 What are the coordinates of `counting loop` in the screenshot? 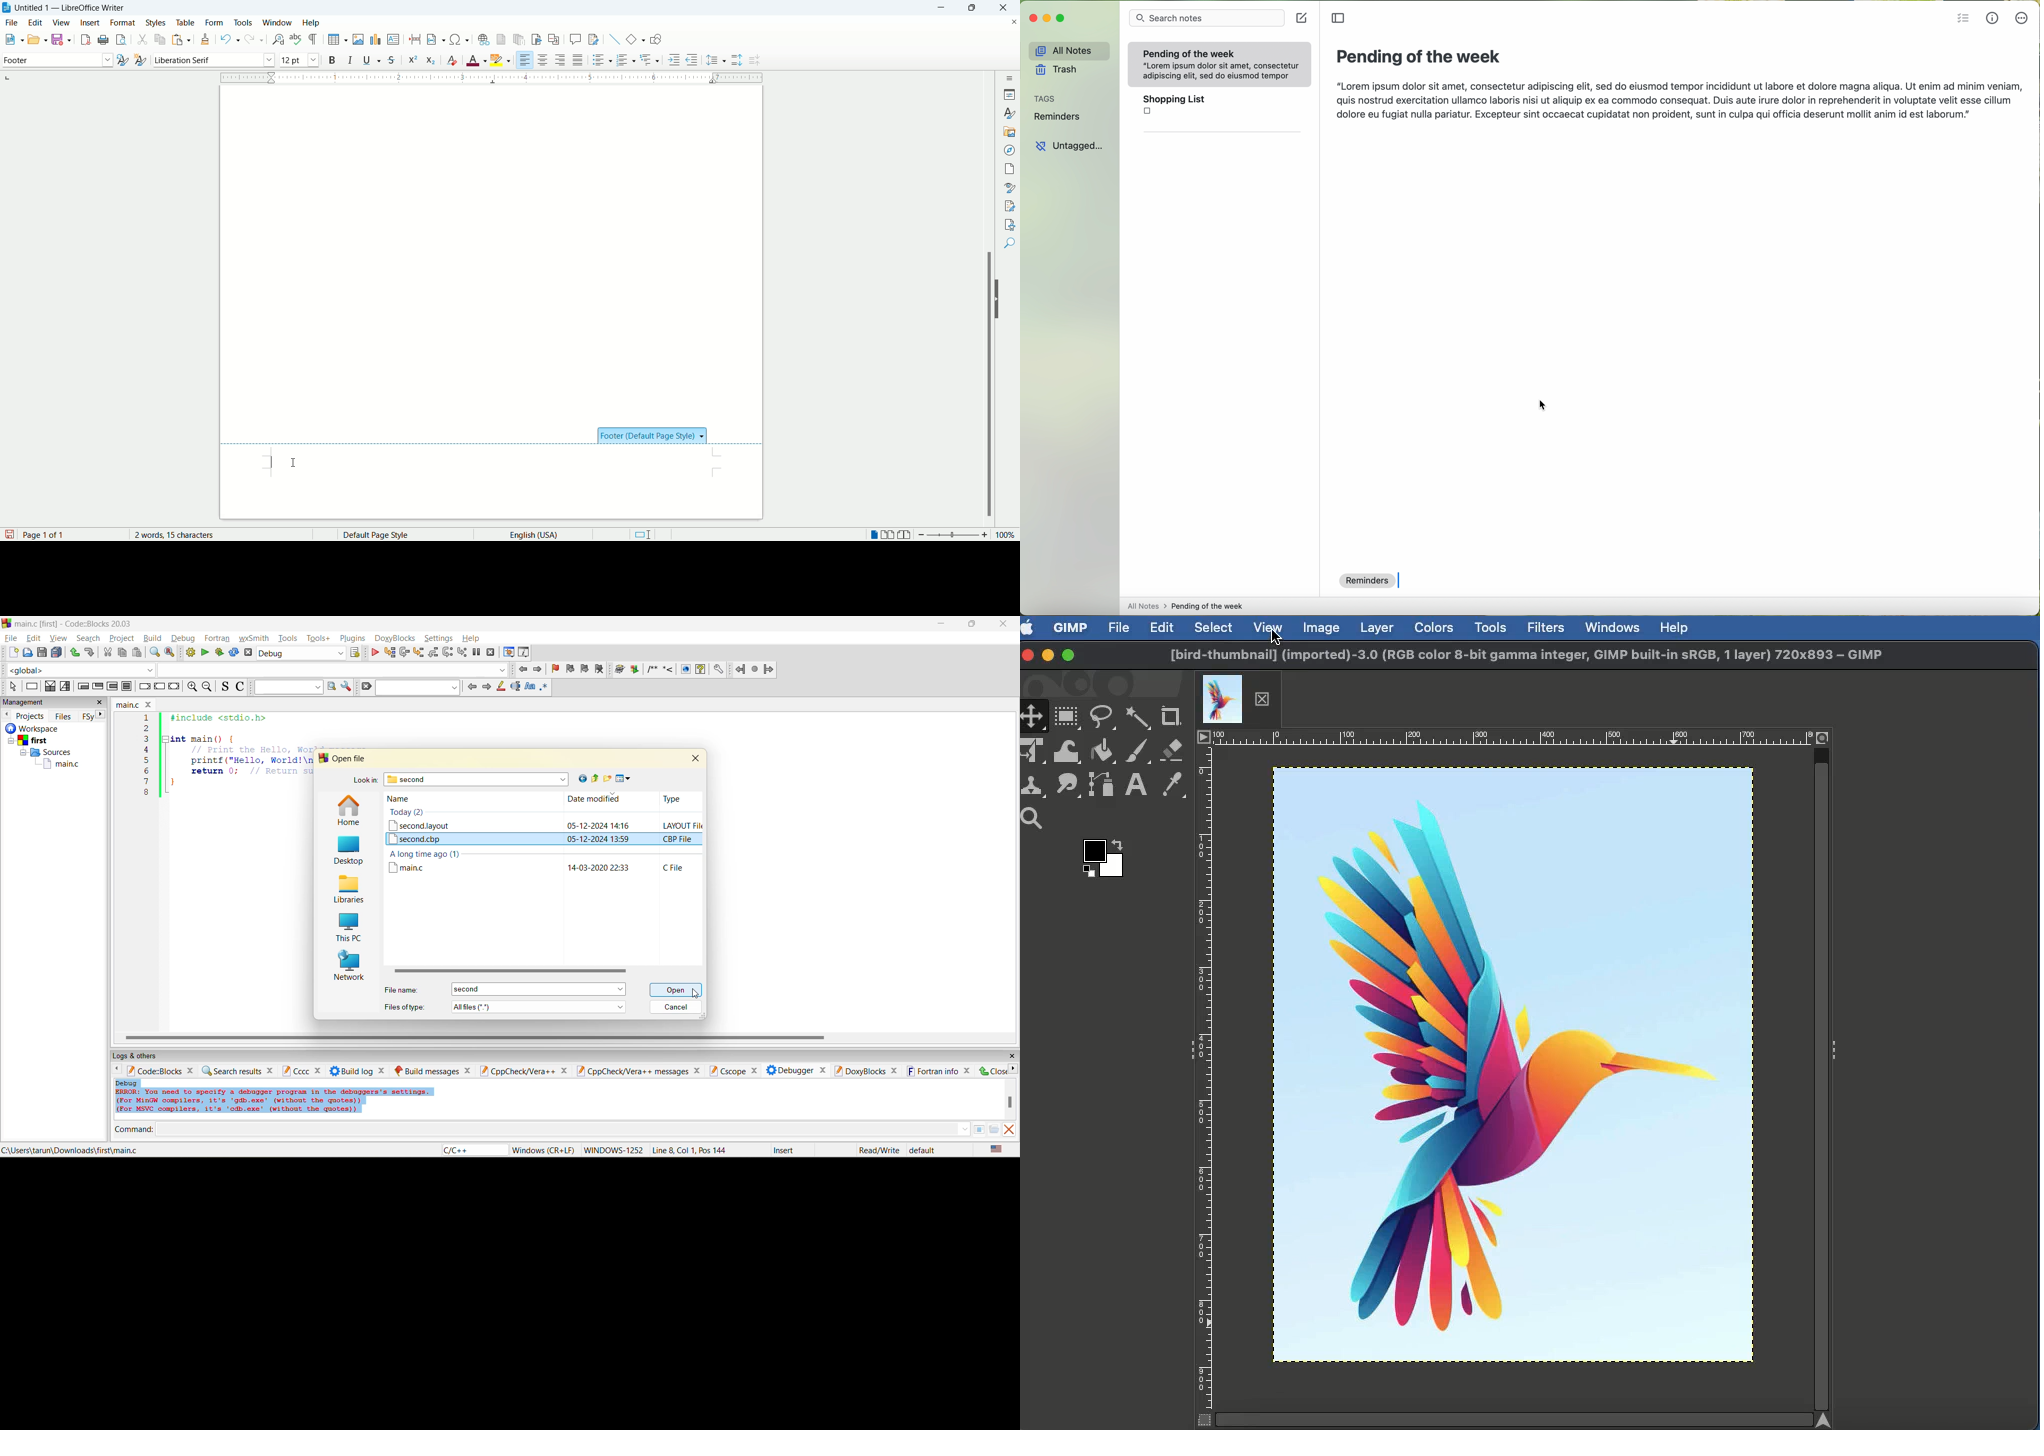 It's located at (113, 687).